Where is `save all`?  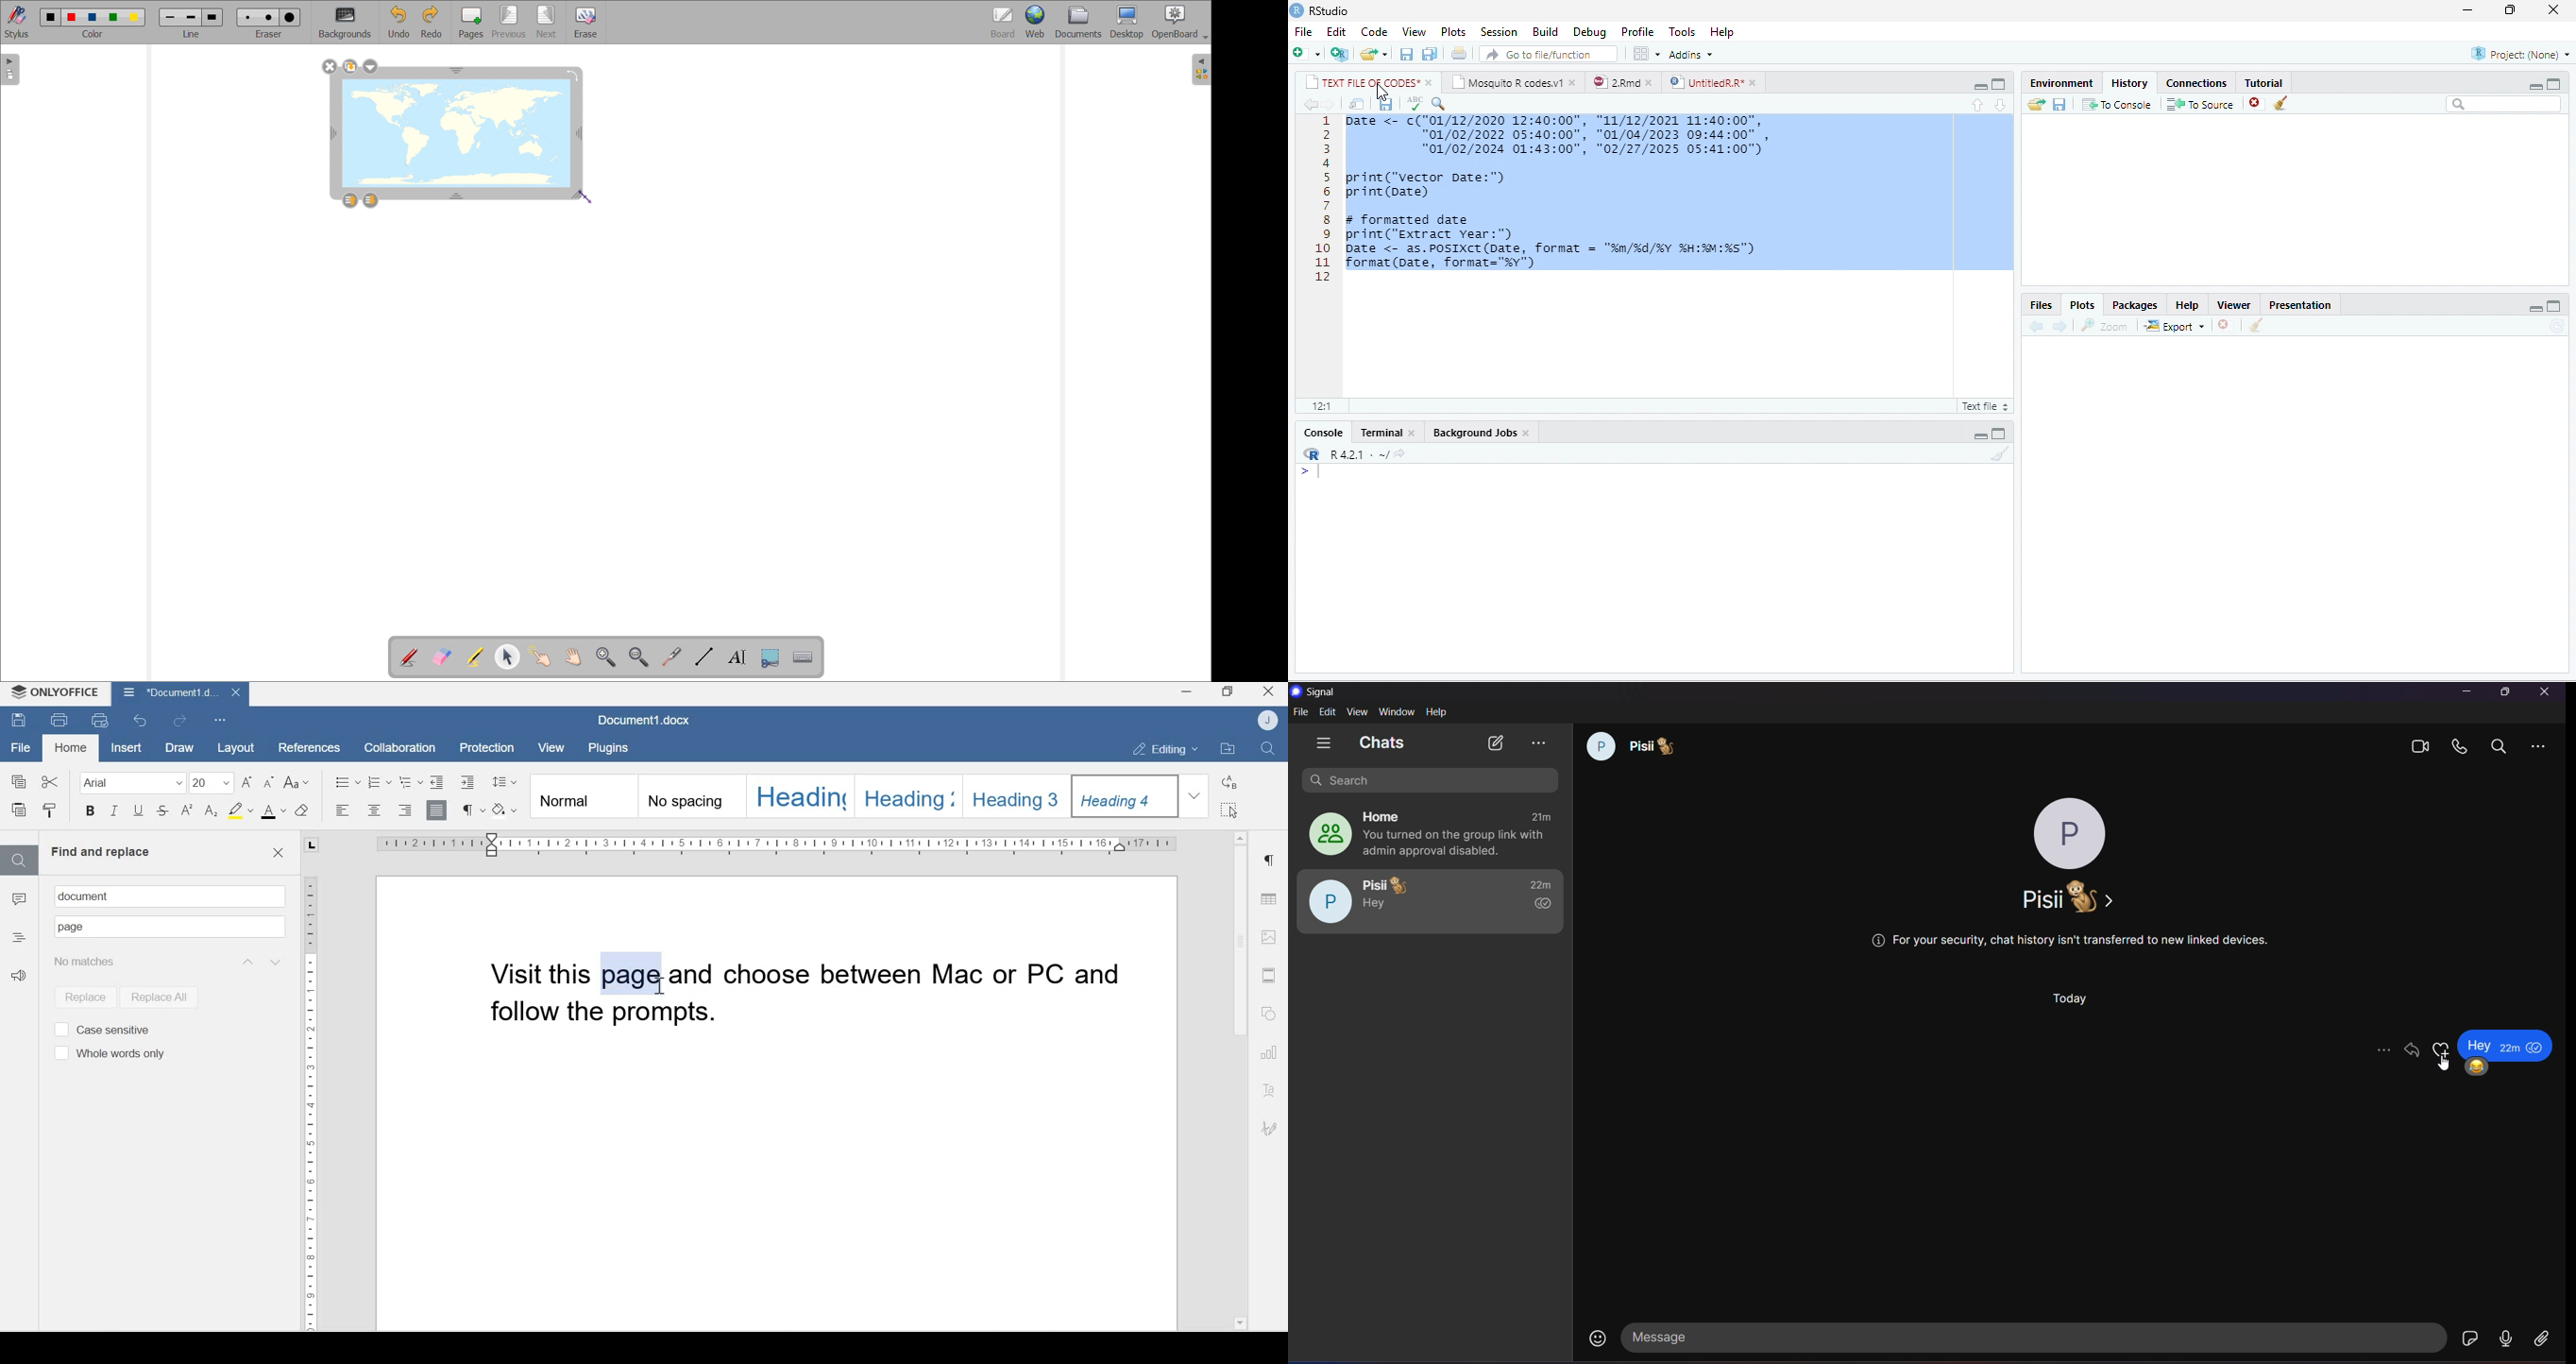 save all is located at coordinates (1429, 53).